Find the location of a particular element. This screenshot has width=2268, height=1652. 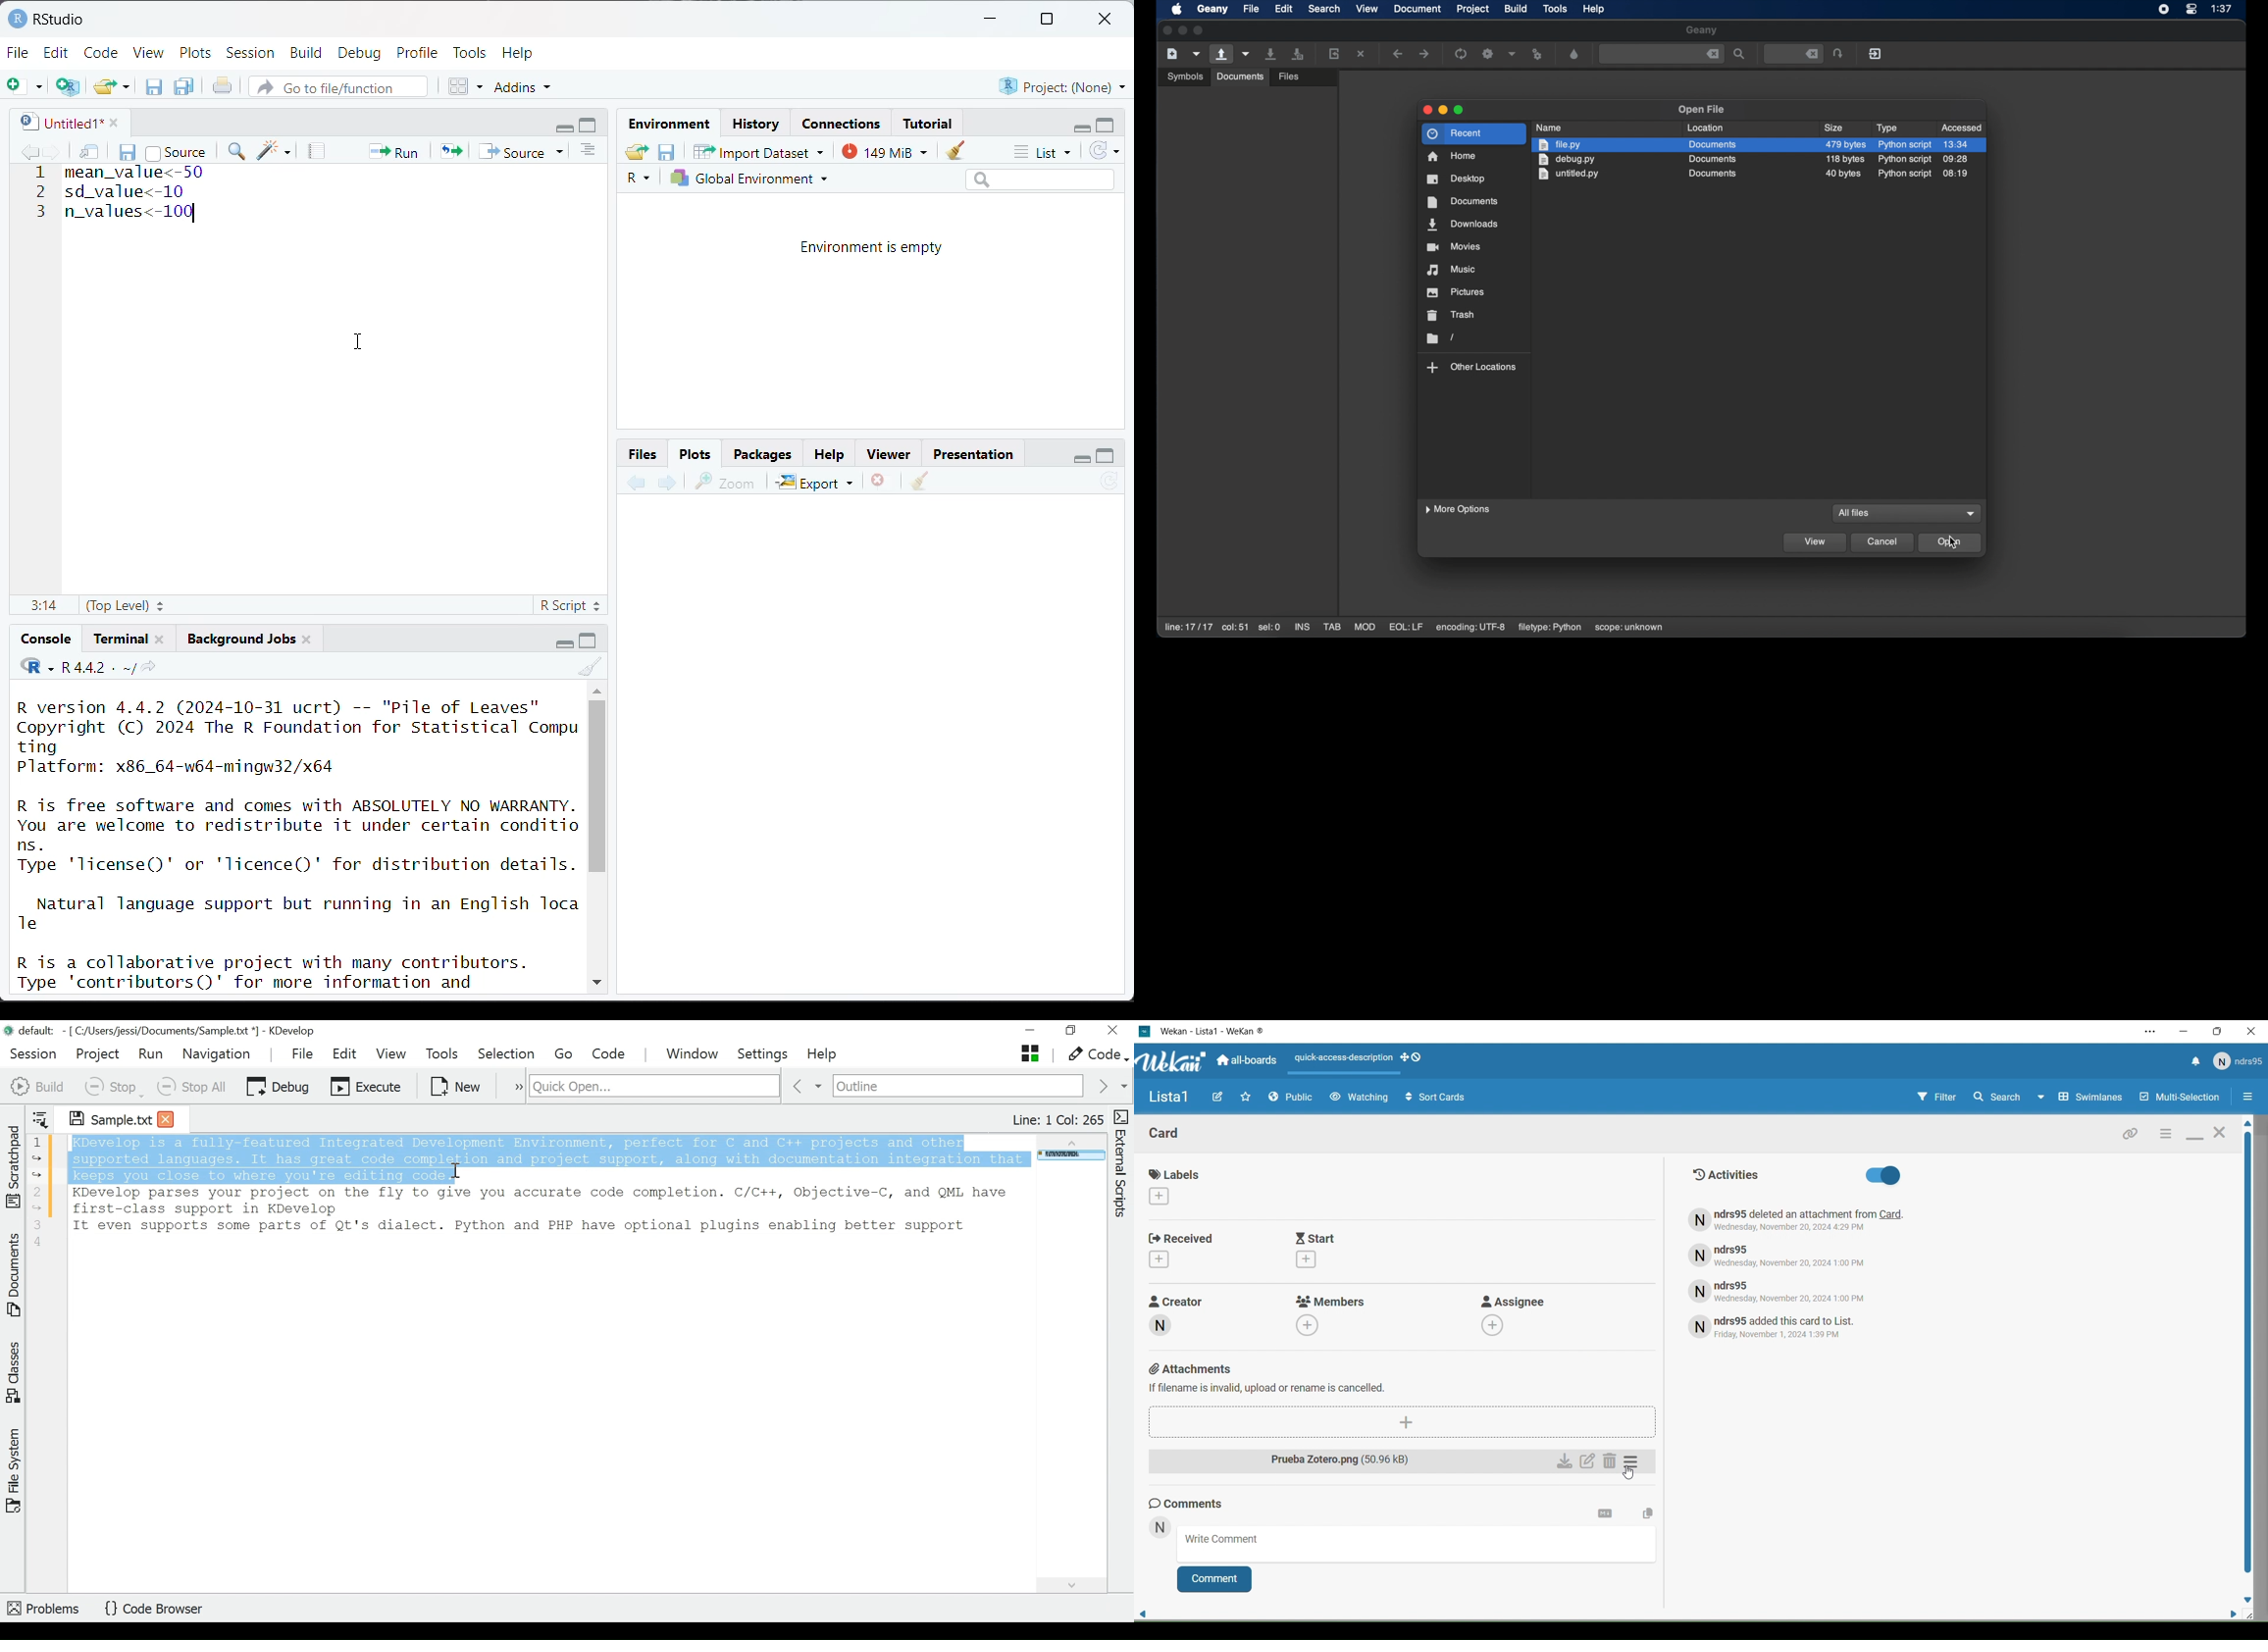

Export is located at coordinates (816, 482).